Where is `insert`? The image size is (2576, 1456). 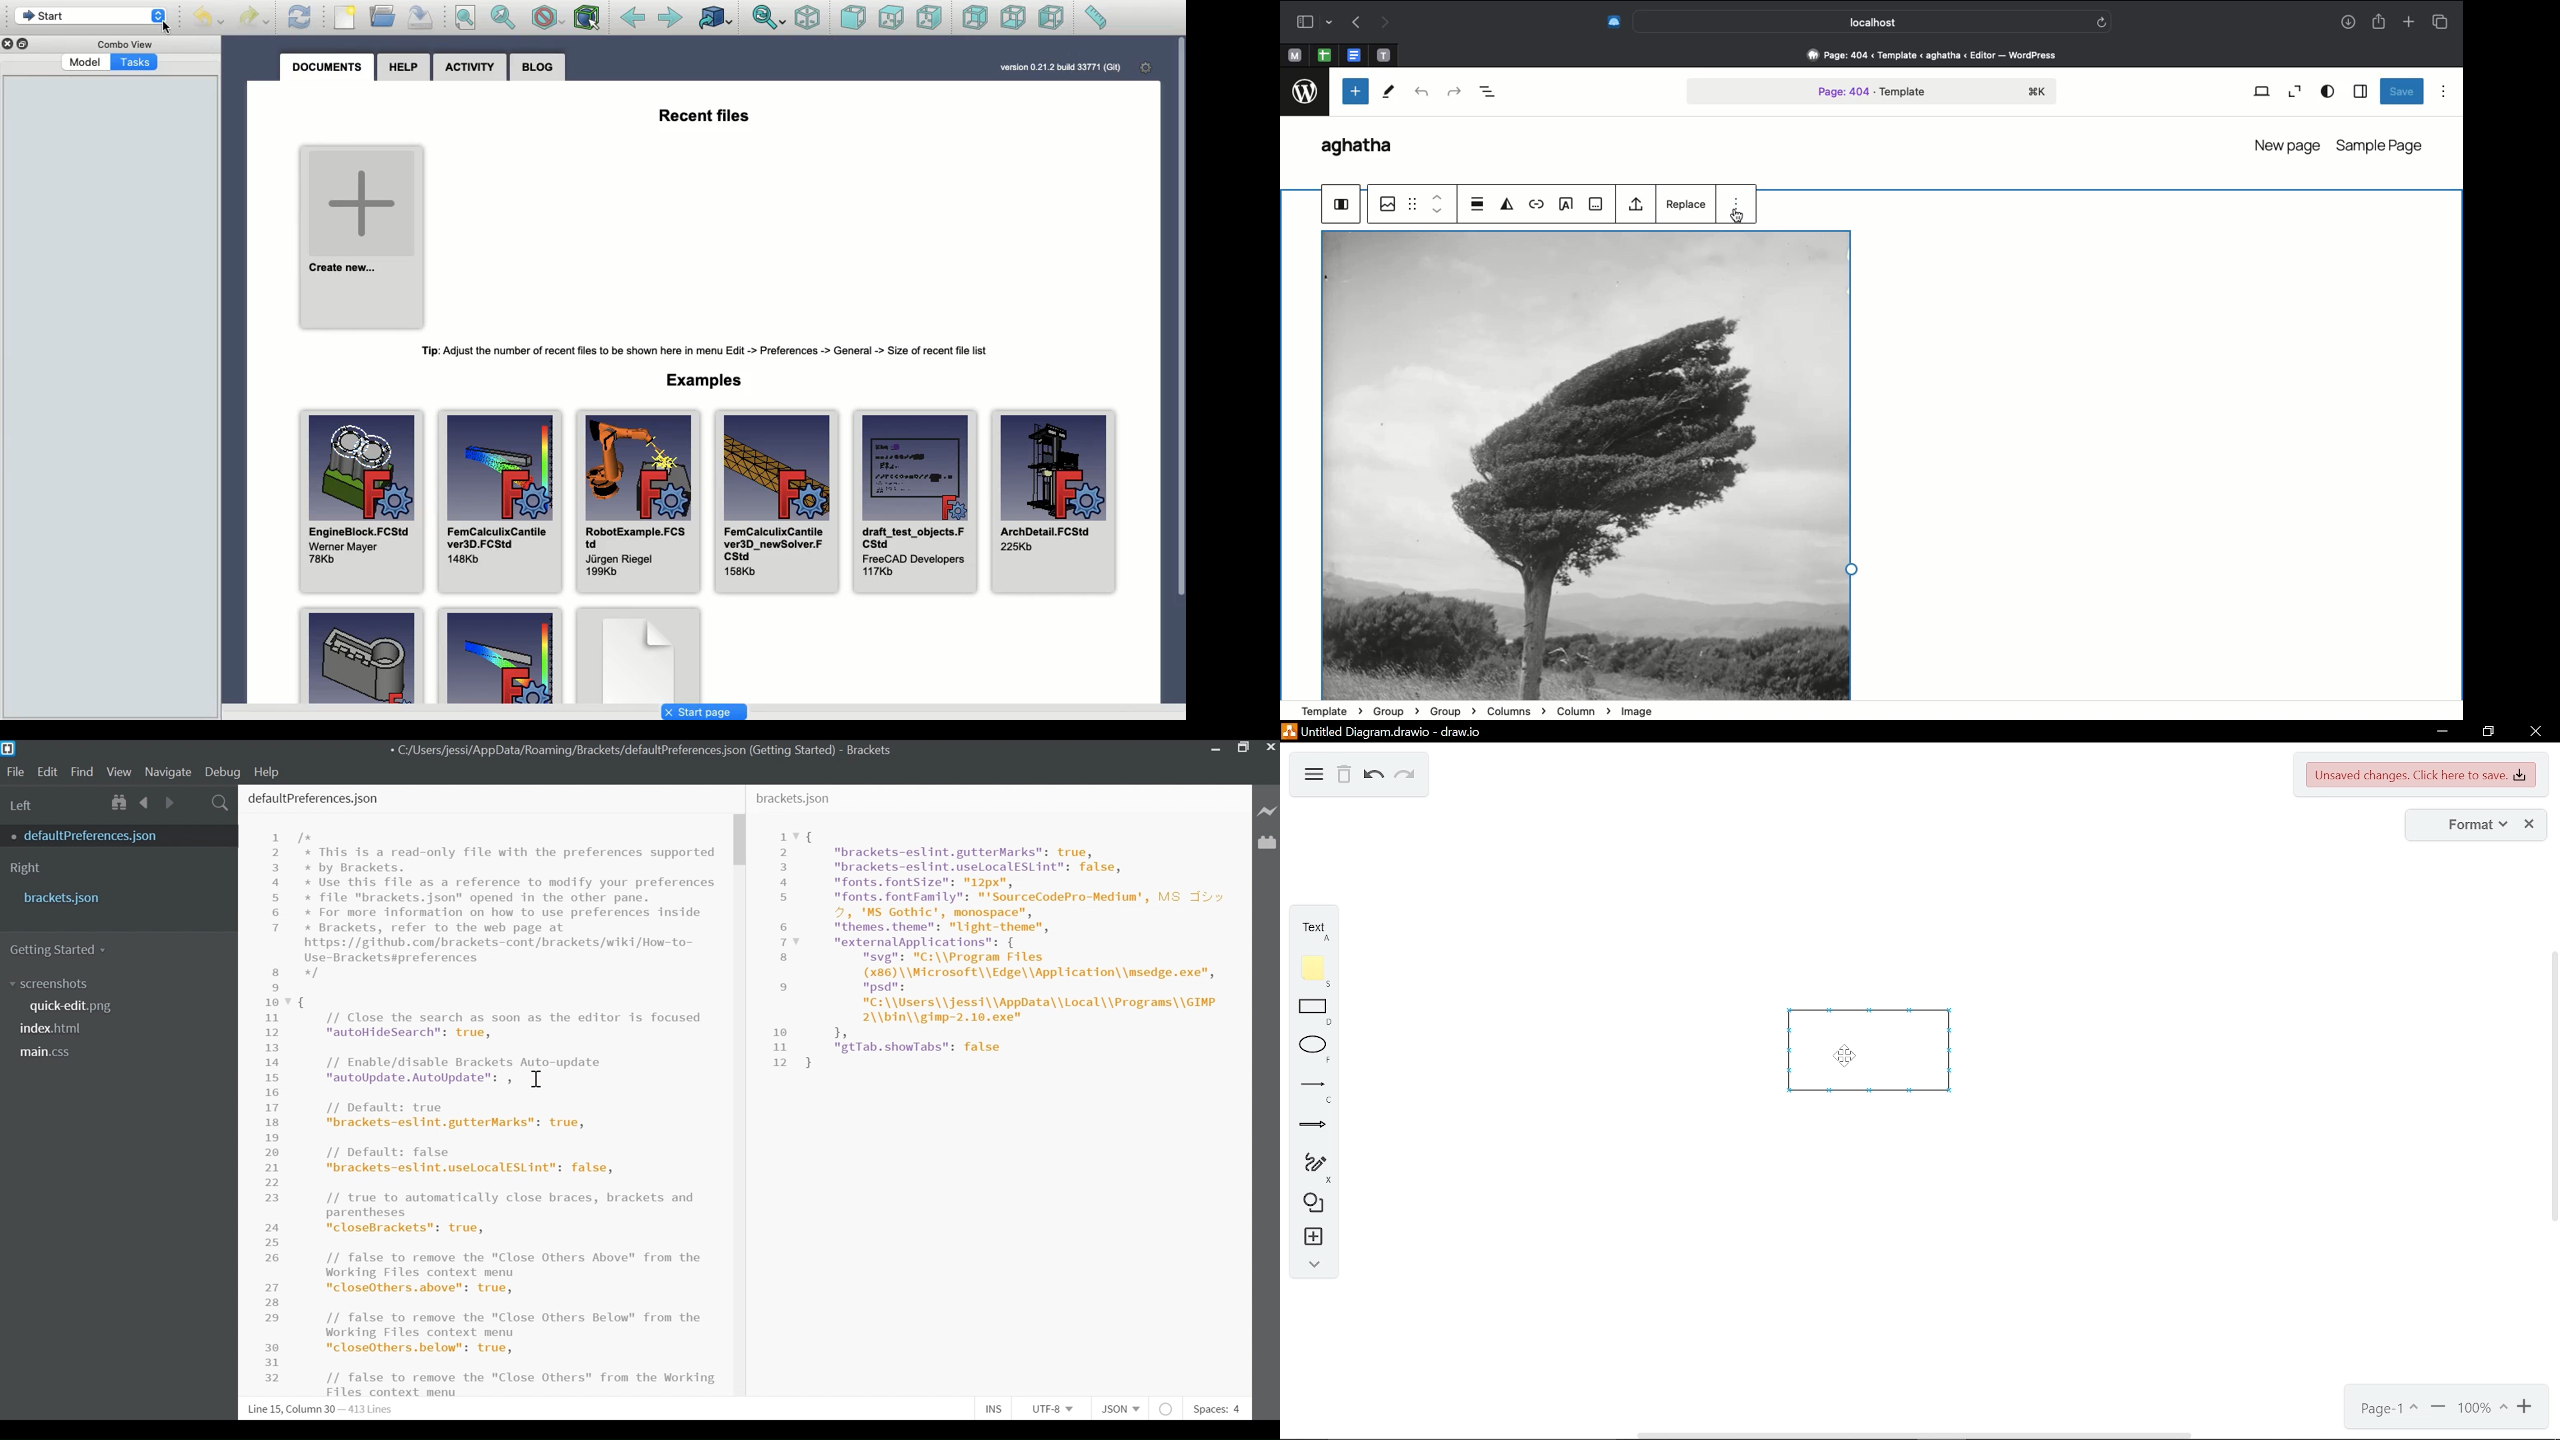 insert is located at coordinates (1316, 1237).